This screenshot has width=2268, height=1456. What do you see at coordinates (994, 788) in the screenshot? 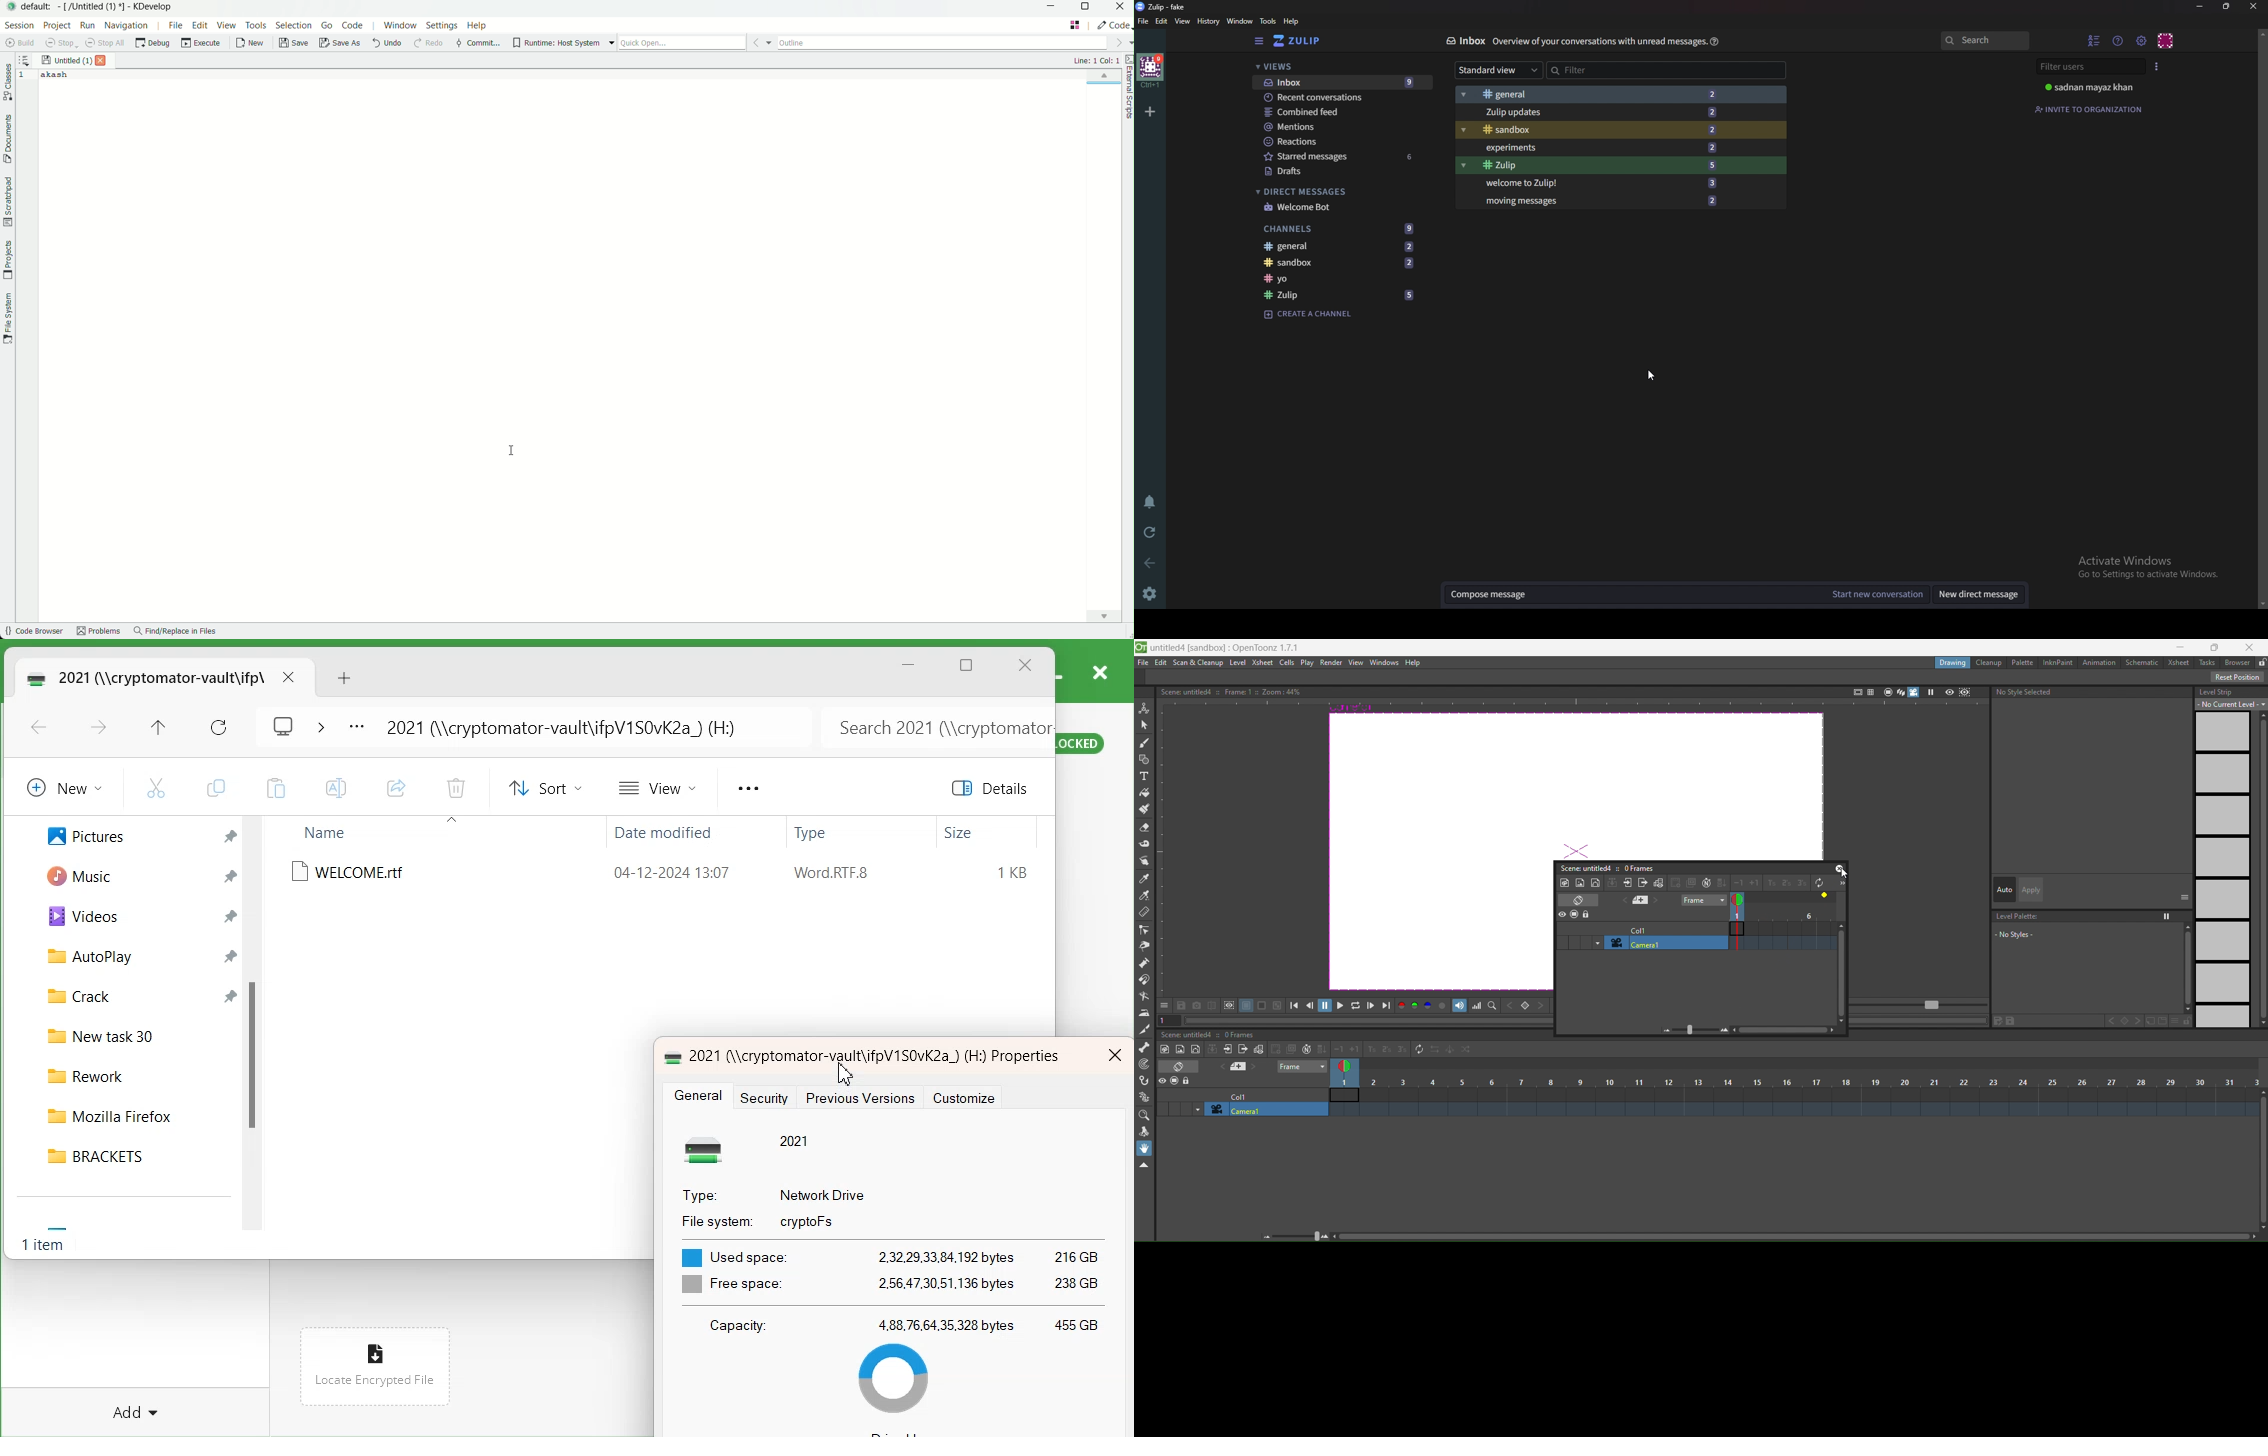
I see `Details` at bounding box center [994, 788].